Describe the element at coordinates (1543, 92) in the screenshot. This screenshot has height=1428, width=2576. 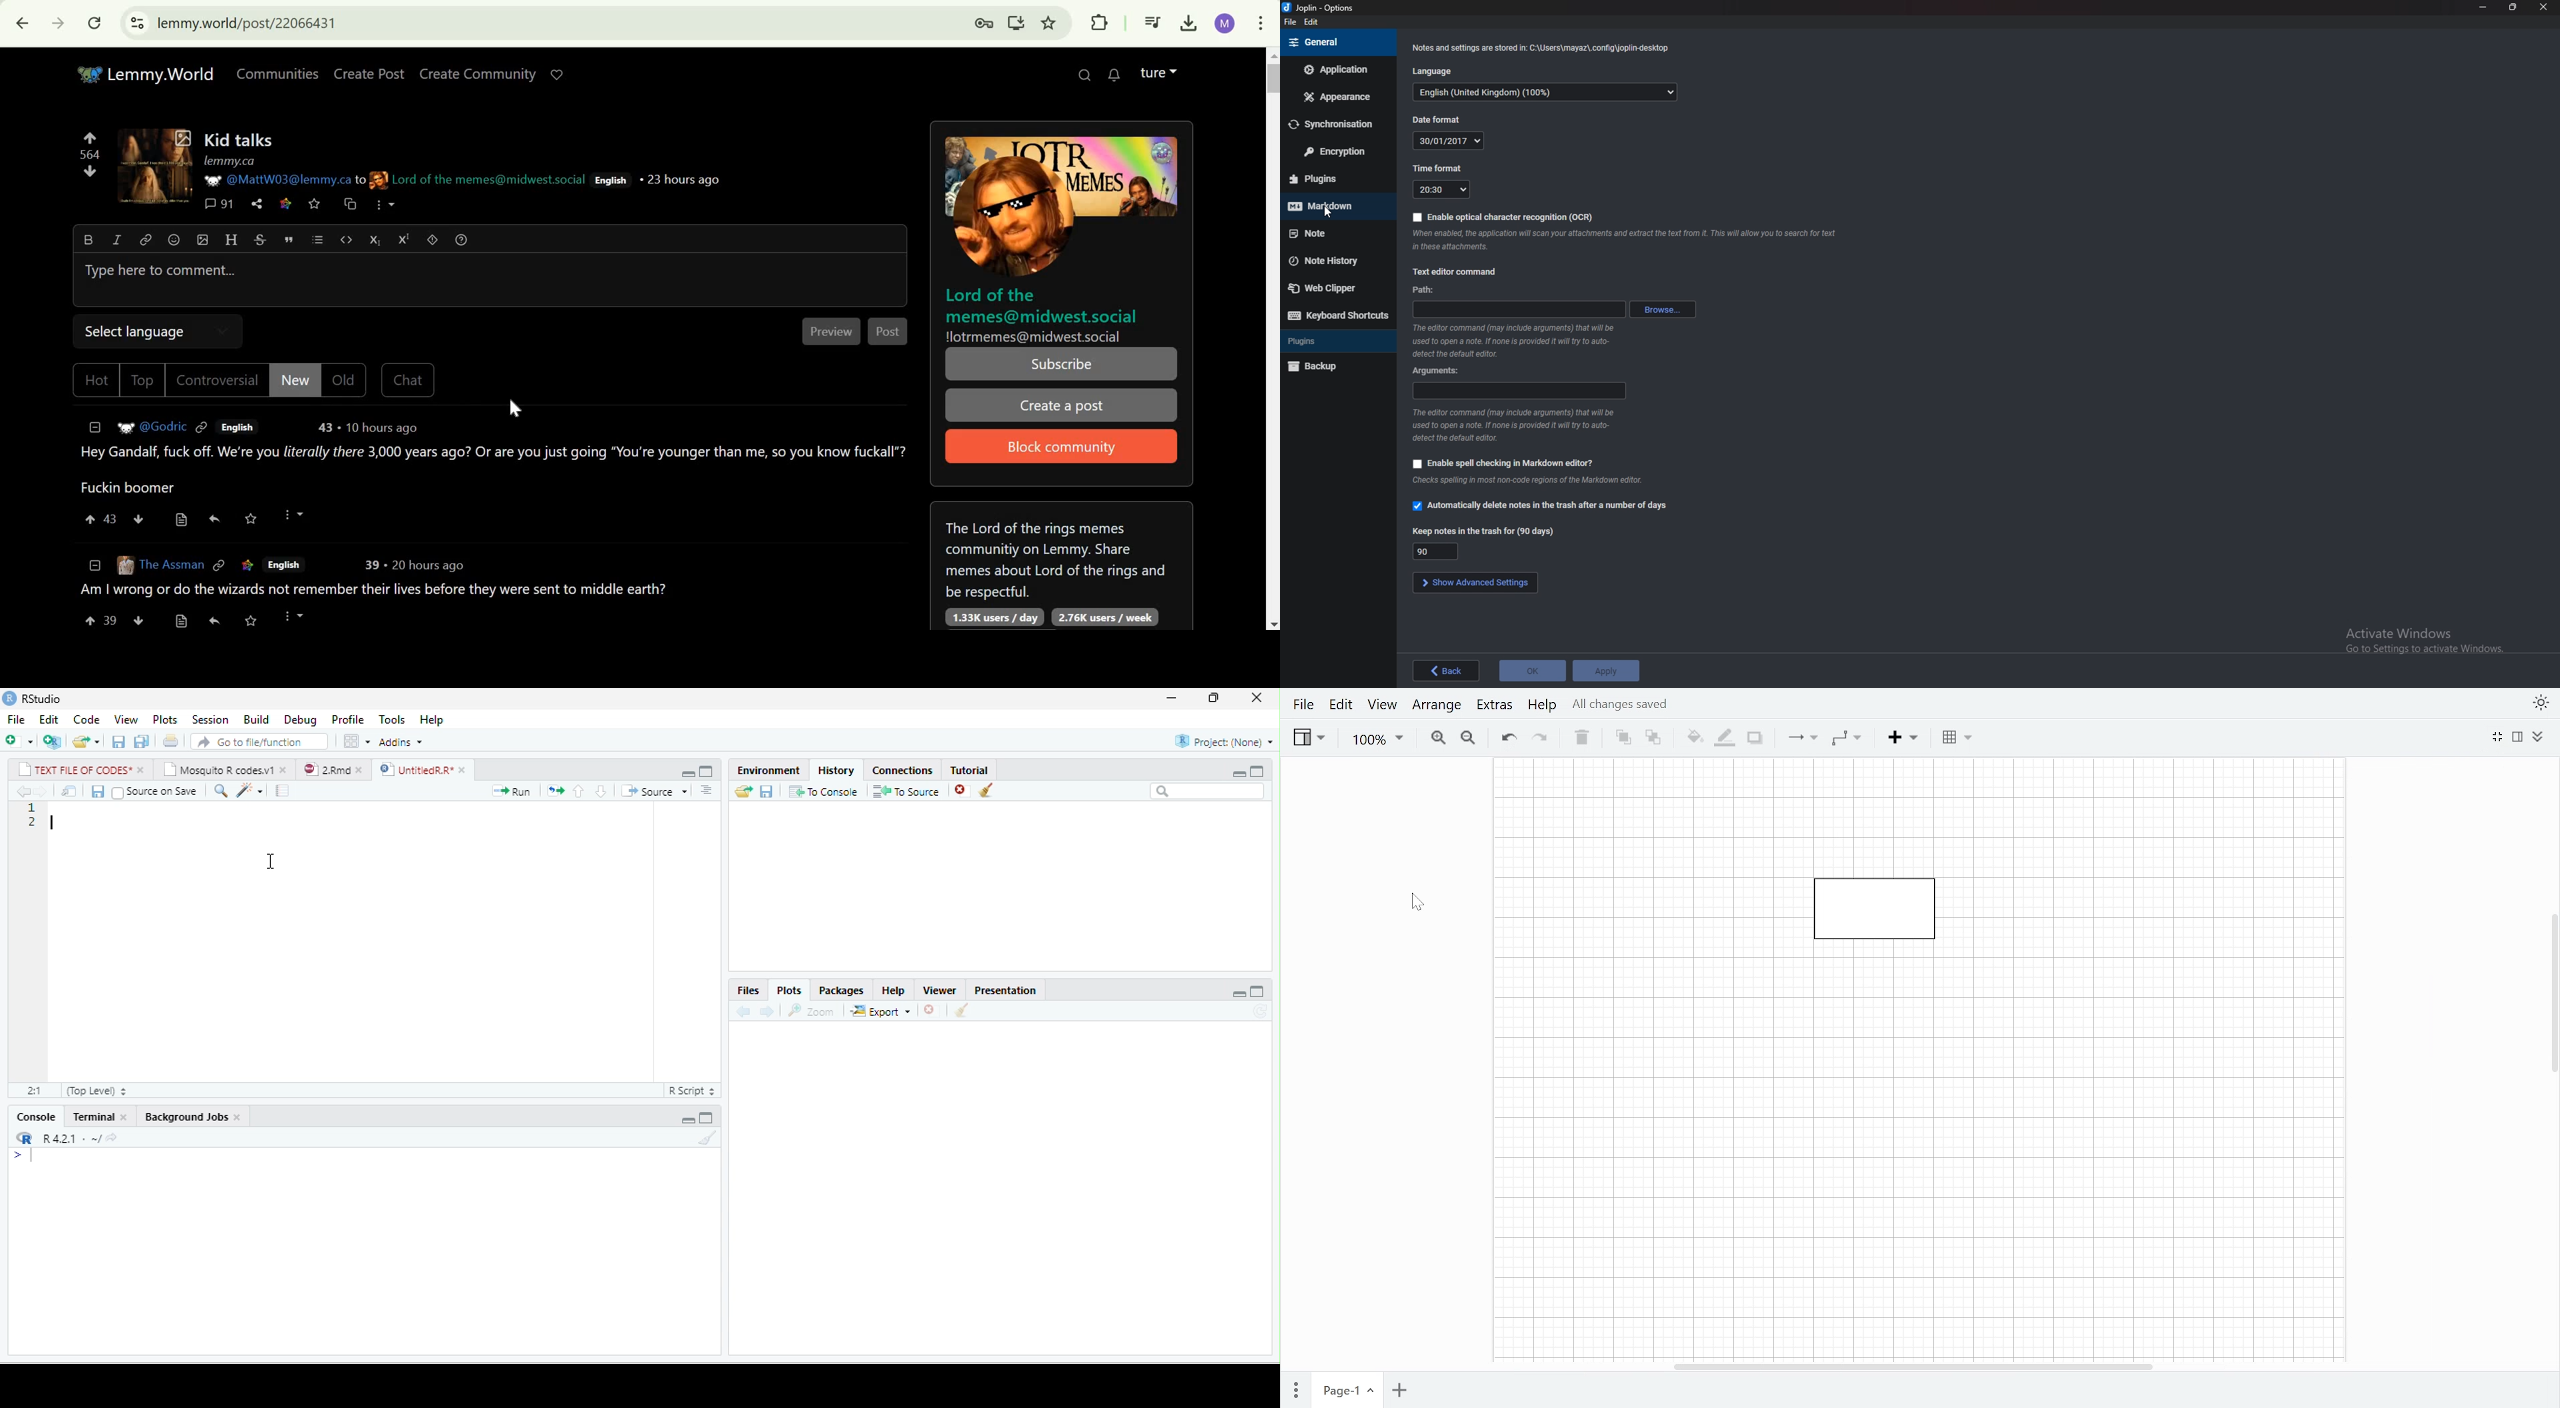
I see `English (Language)` at that location.